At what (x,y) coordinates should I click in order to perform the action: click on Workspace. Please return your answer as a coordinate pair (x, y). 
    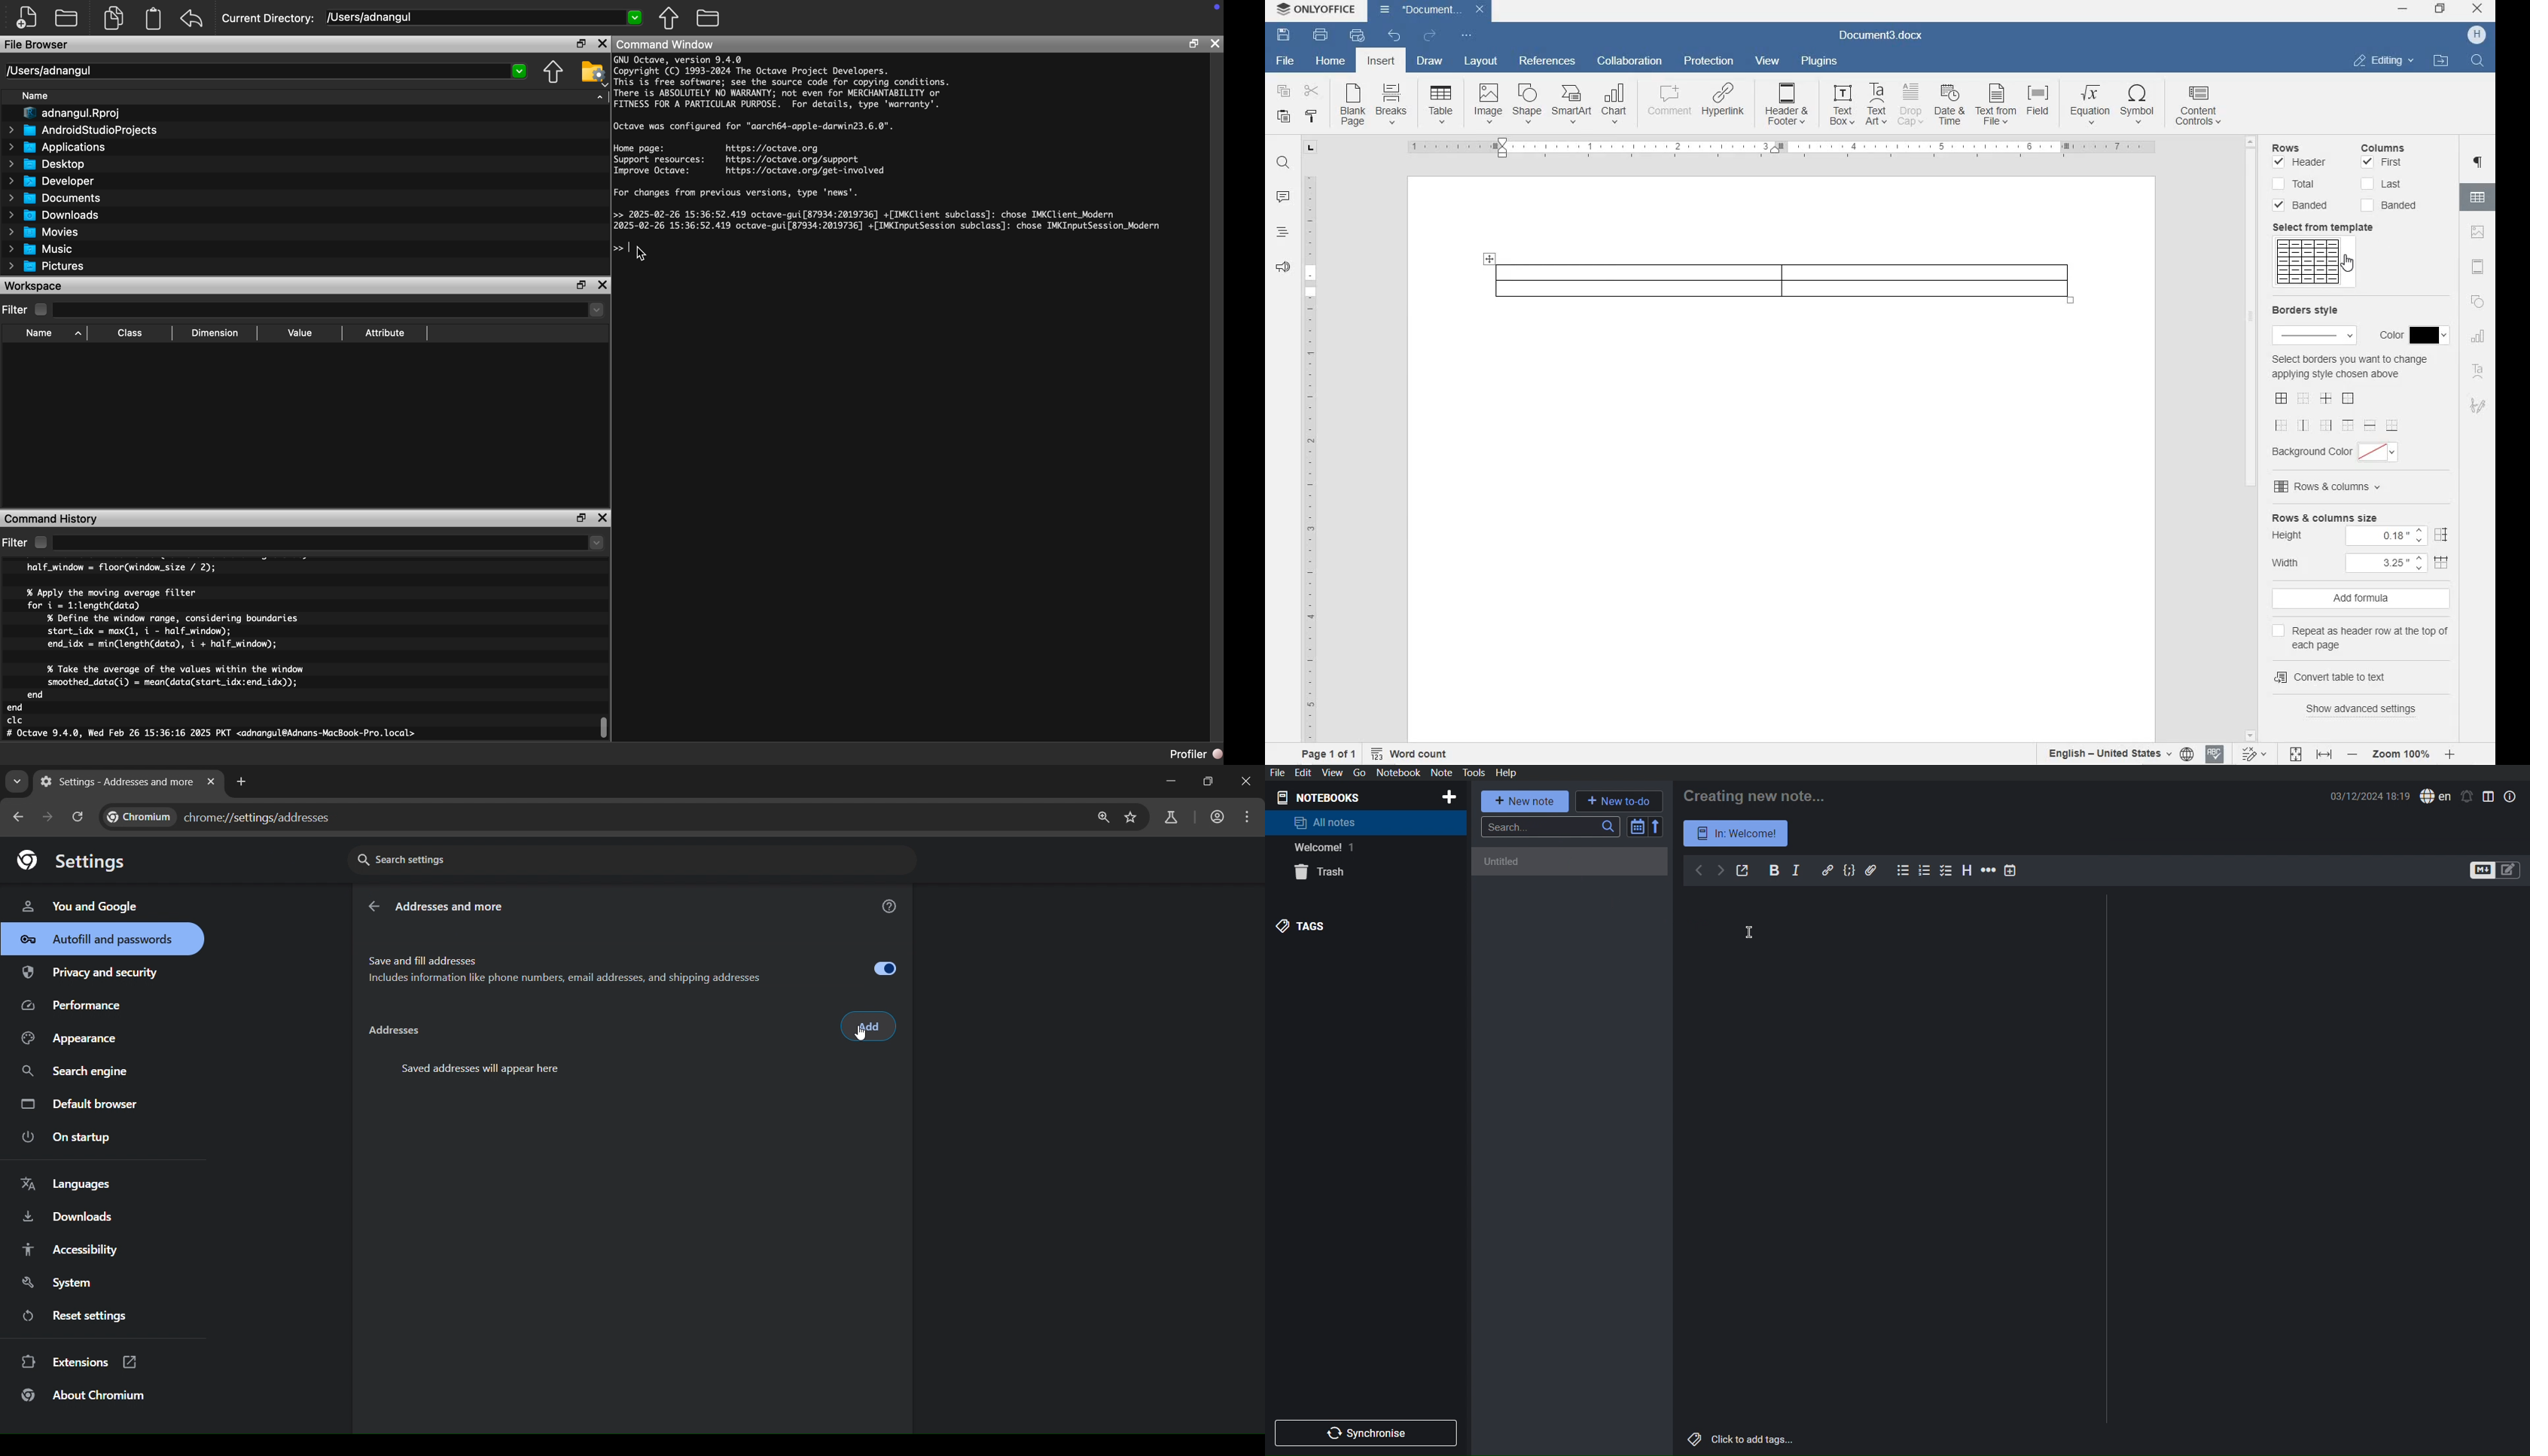
    Looking at the image, I should click on (34, 287).